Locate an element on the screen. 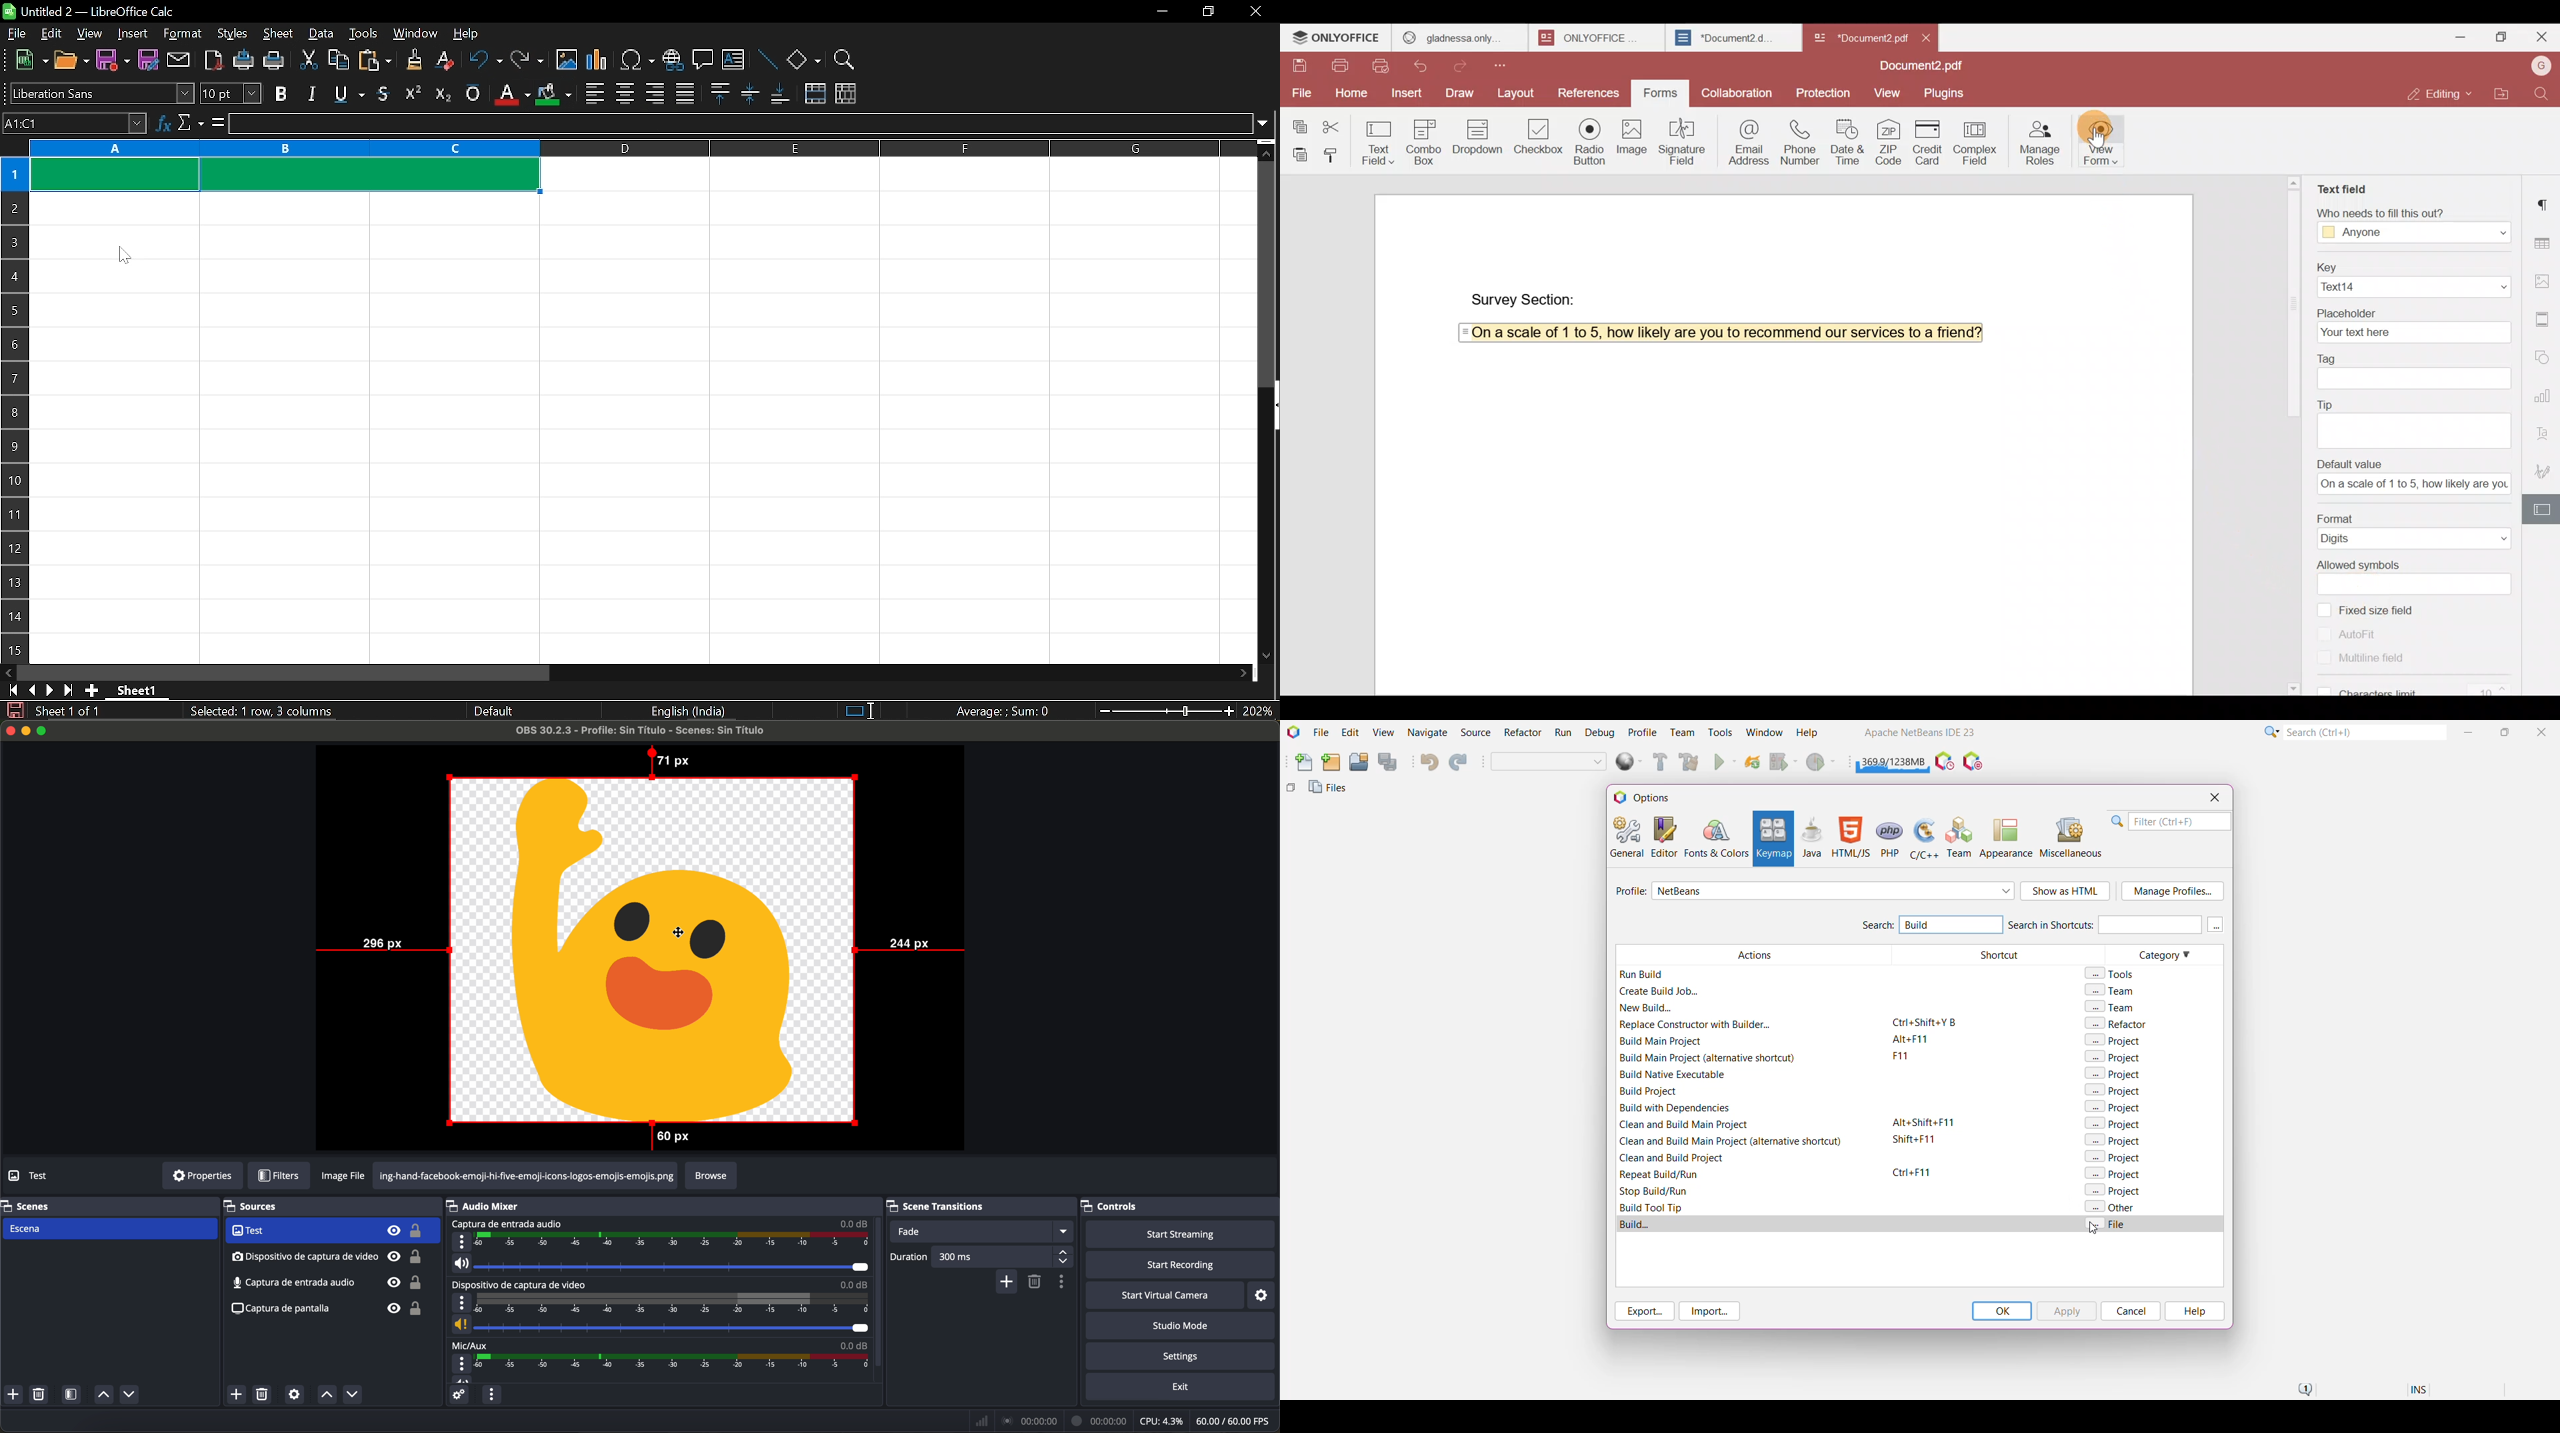 The image size is (2576, 1456). add scene is located at coordinates (13, 1395).